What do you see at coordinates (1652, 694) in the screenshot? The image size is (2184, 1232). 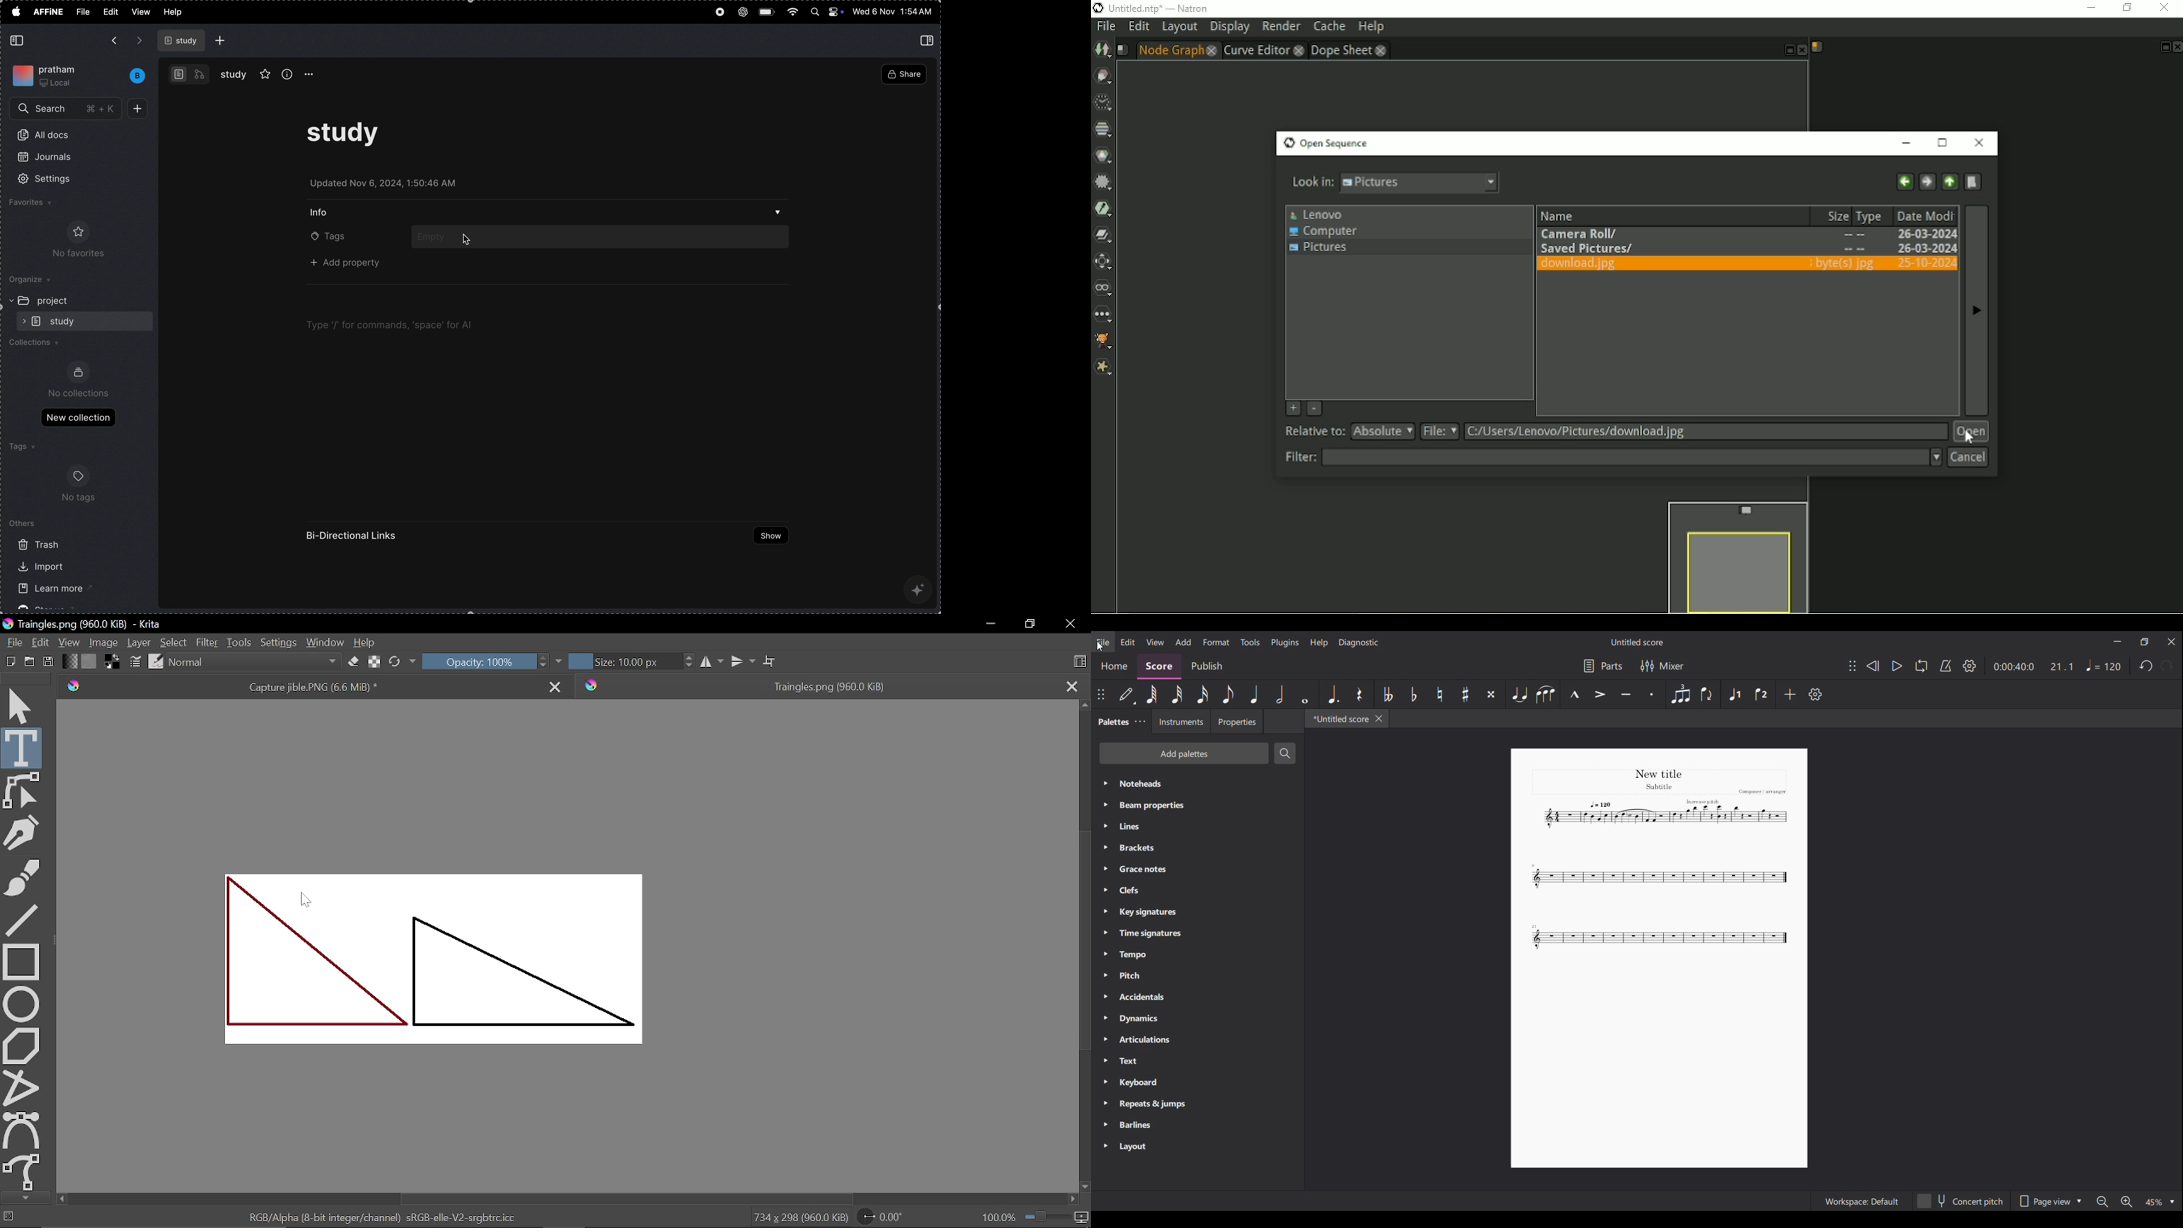 I see `Staccato` at bounding box center [1652, 694].